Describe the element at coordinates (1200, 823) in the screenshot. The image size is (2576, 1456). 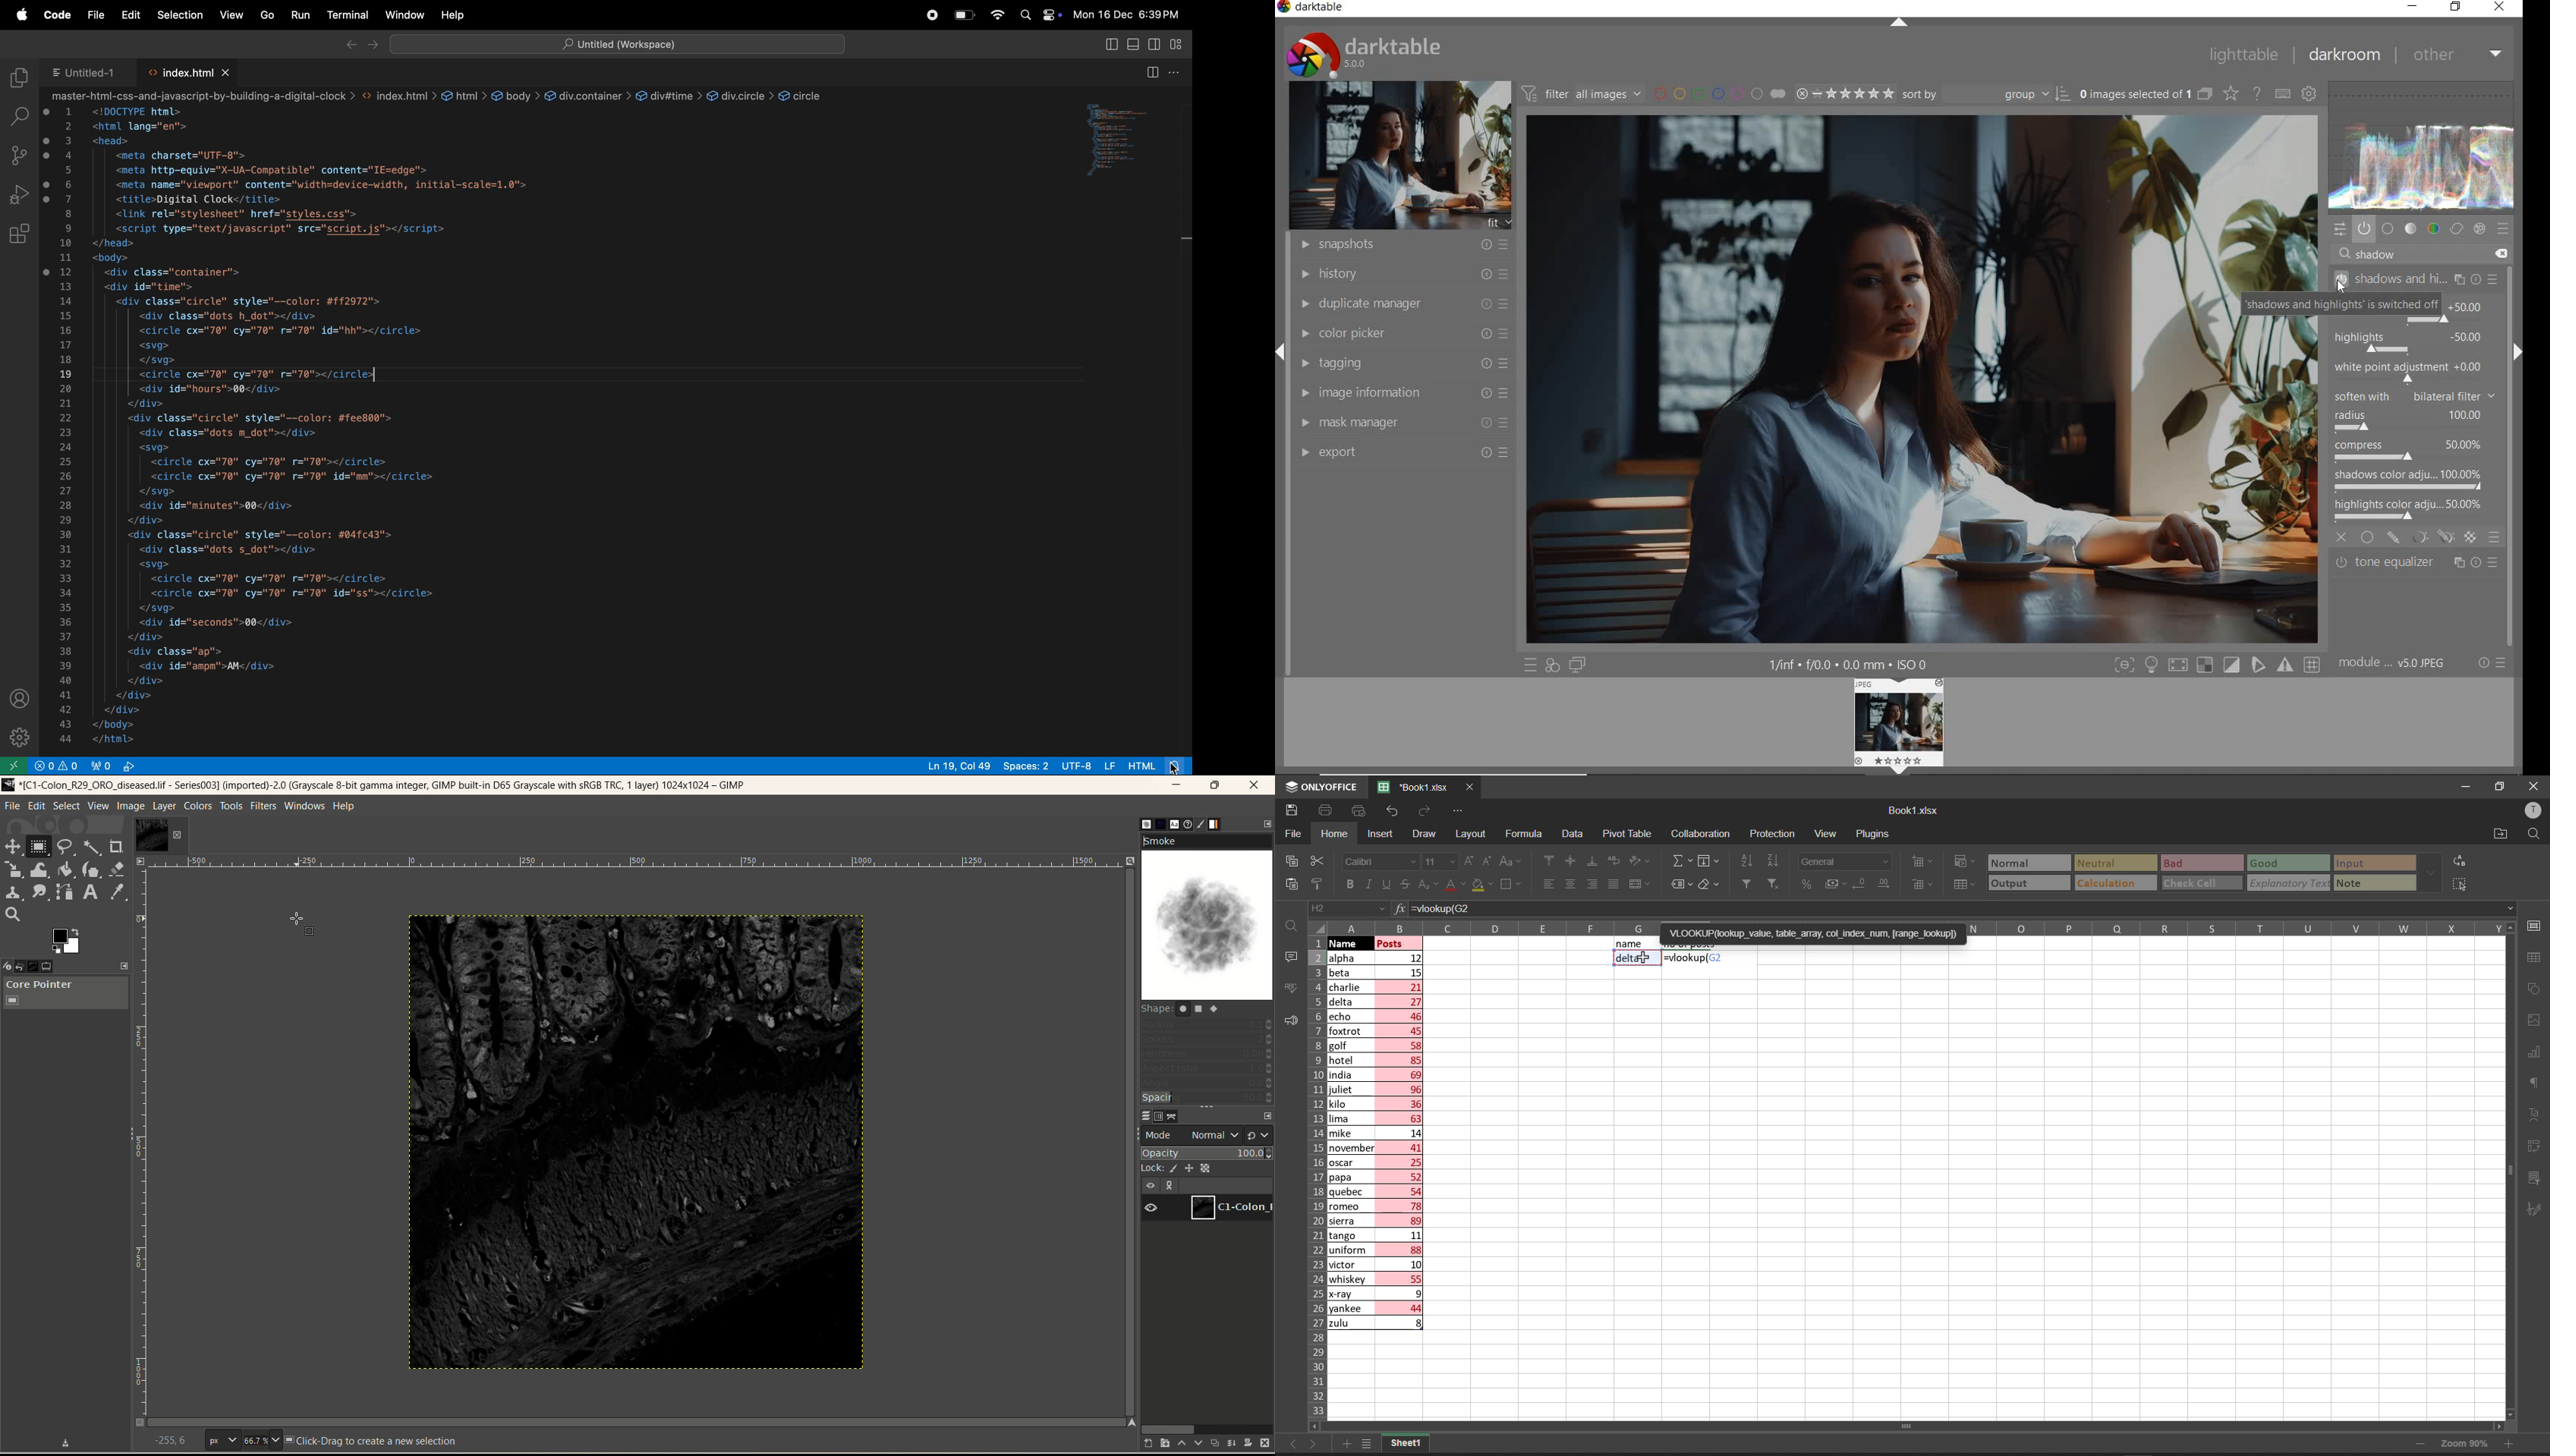
I see `brush editor` at that location.